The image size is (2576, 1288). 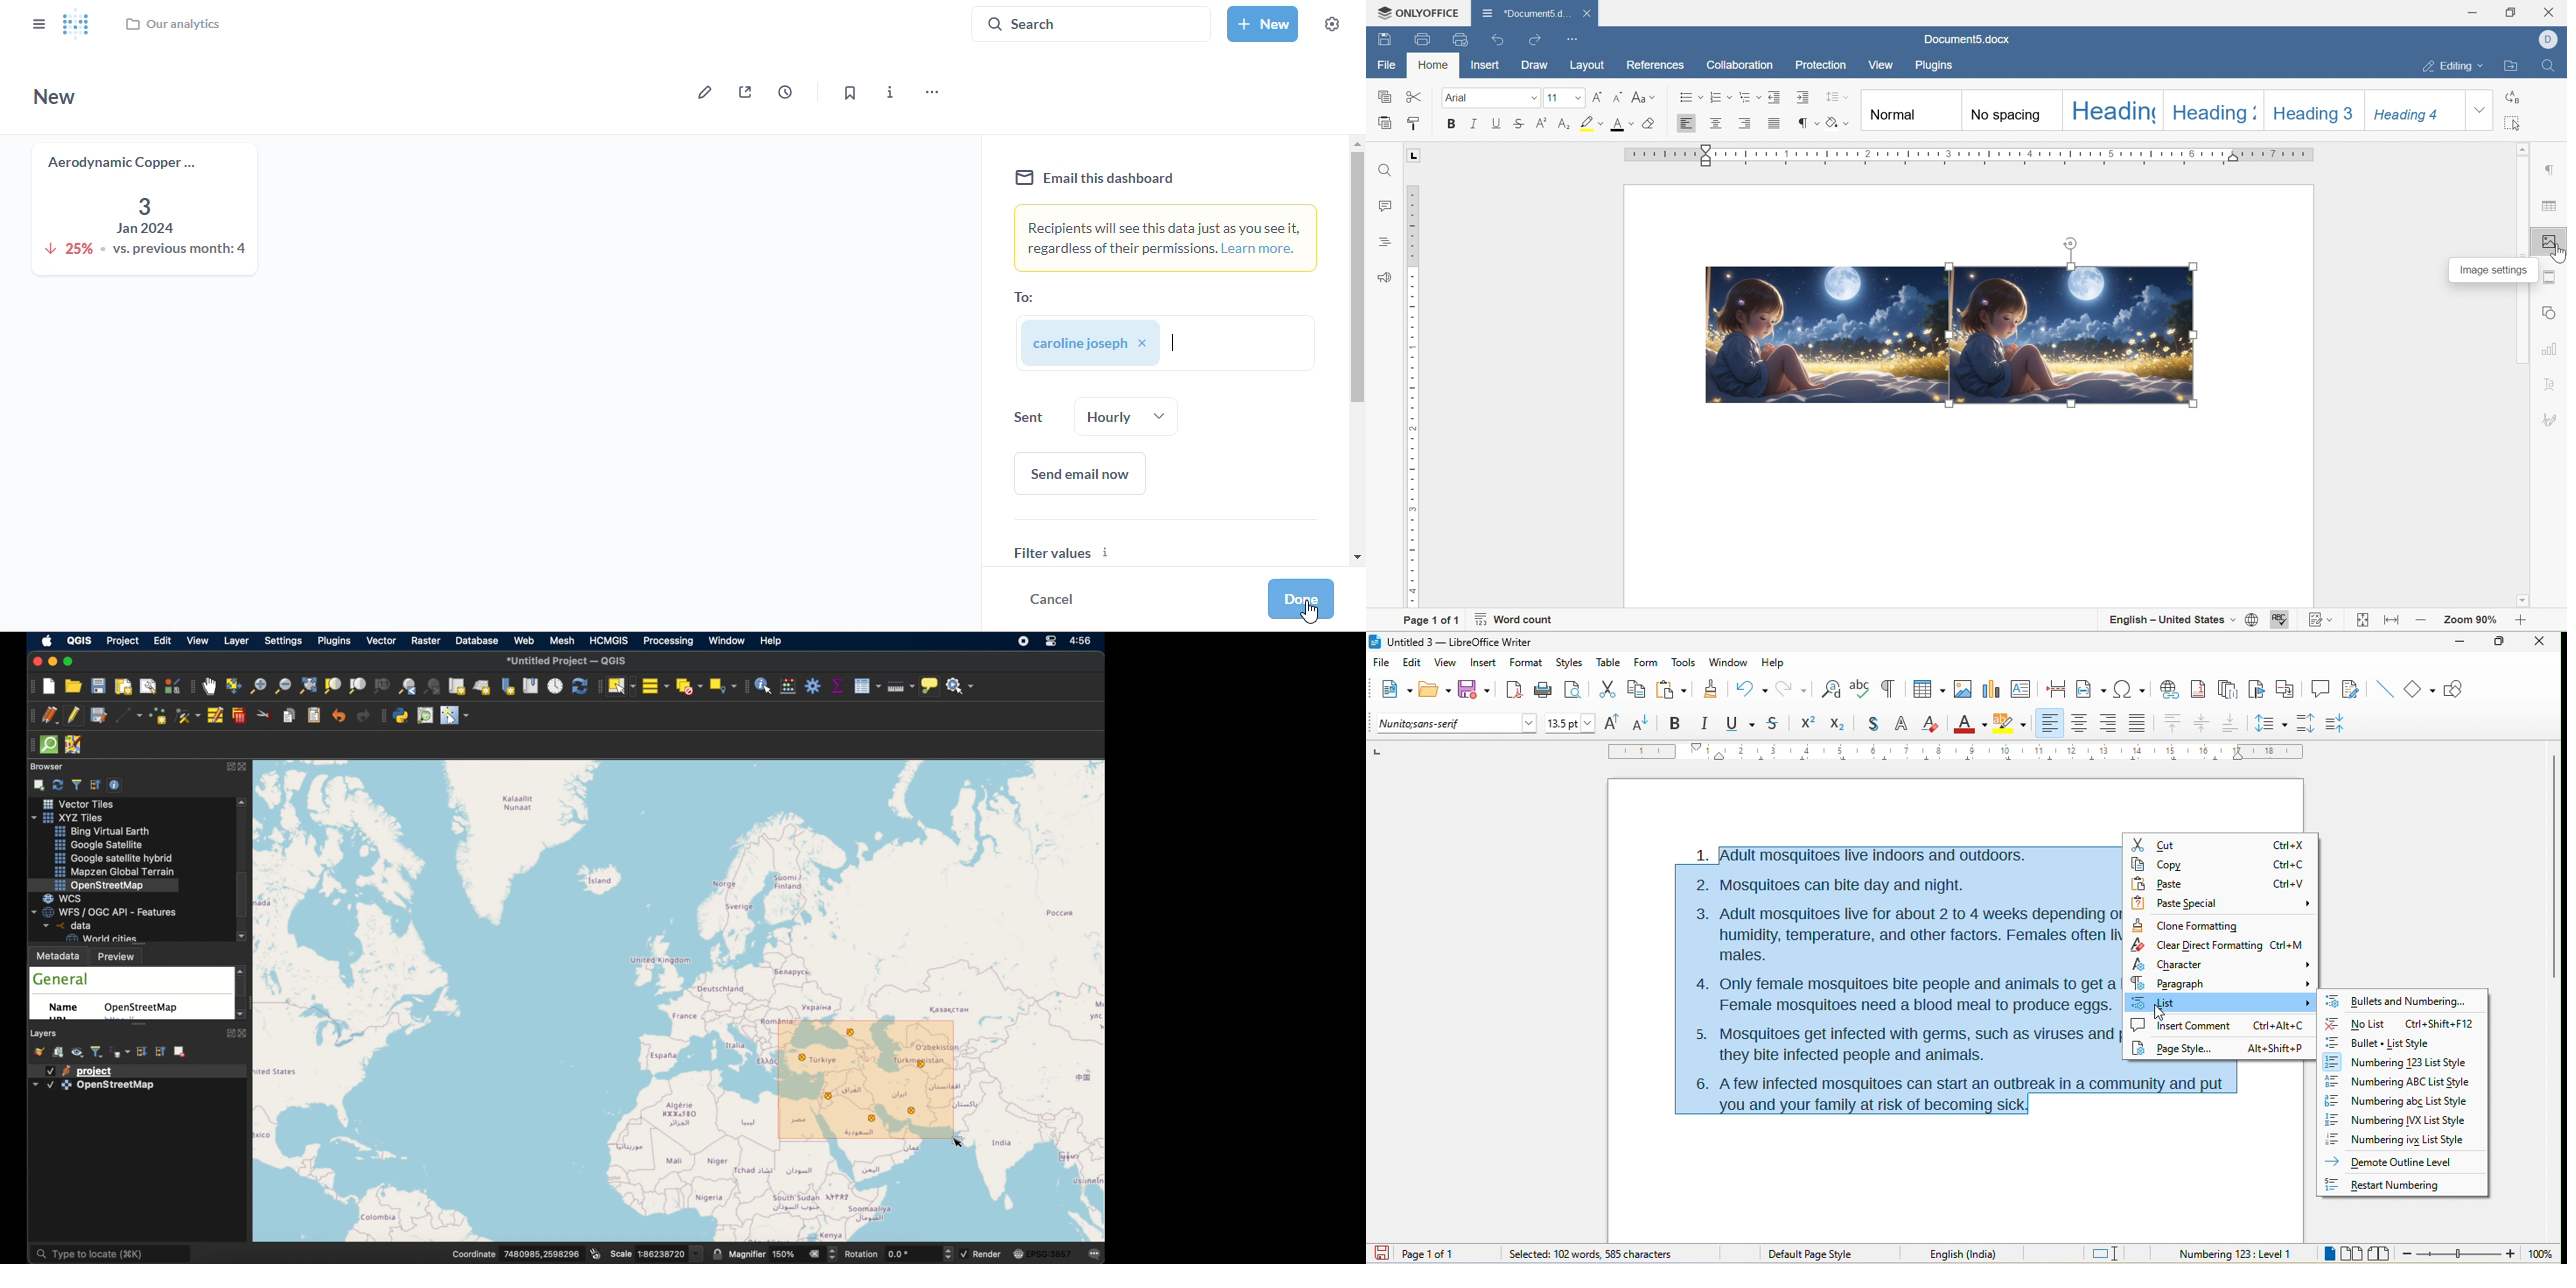 What do you see at coordinates (2409, 1101) in the screenshot?
I see `numbering abc list style` at bounding box center [2409, 1101].